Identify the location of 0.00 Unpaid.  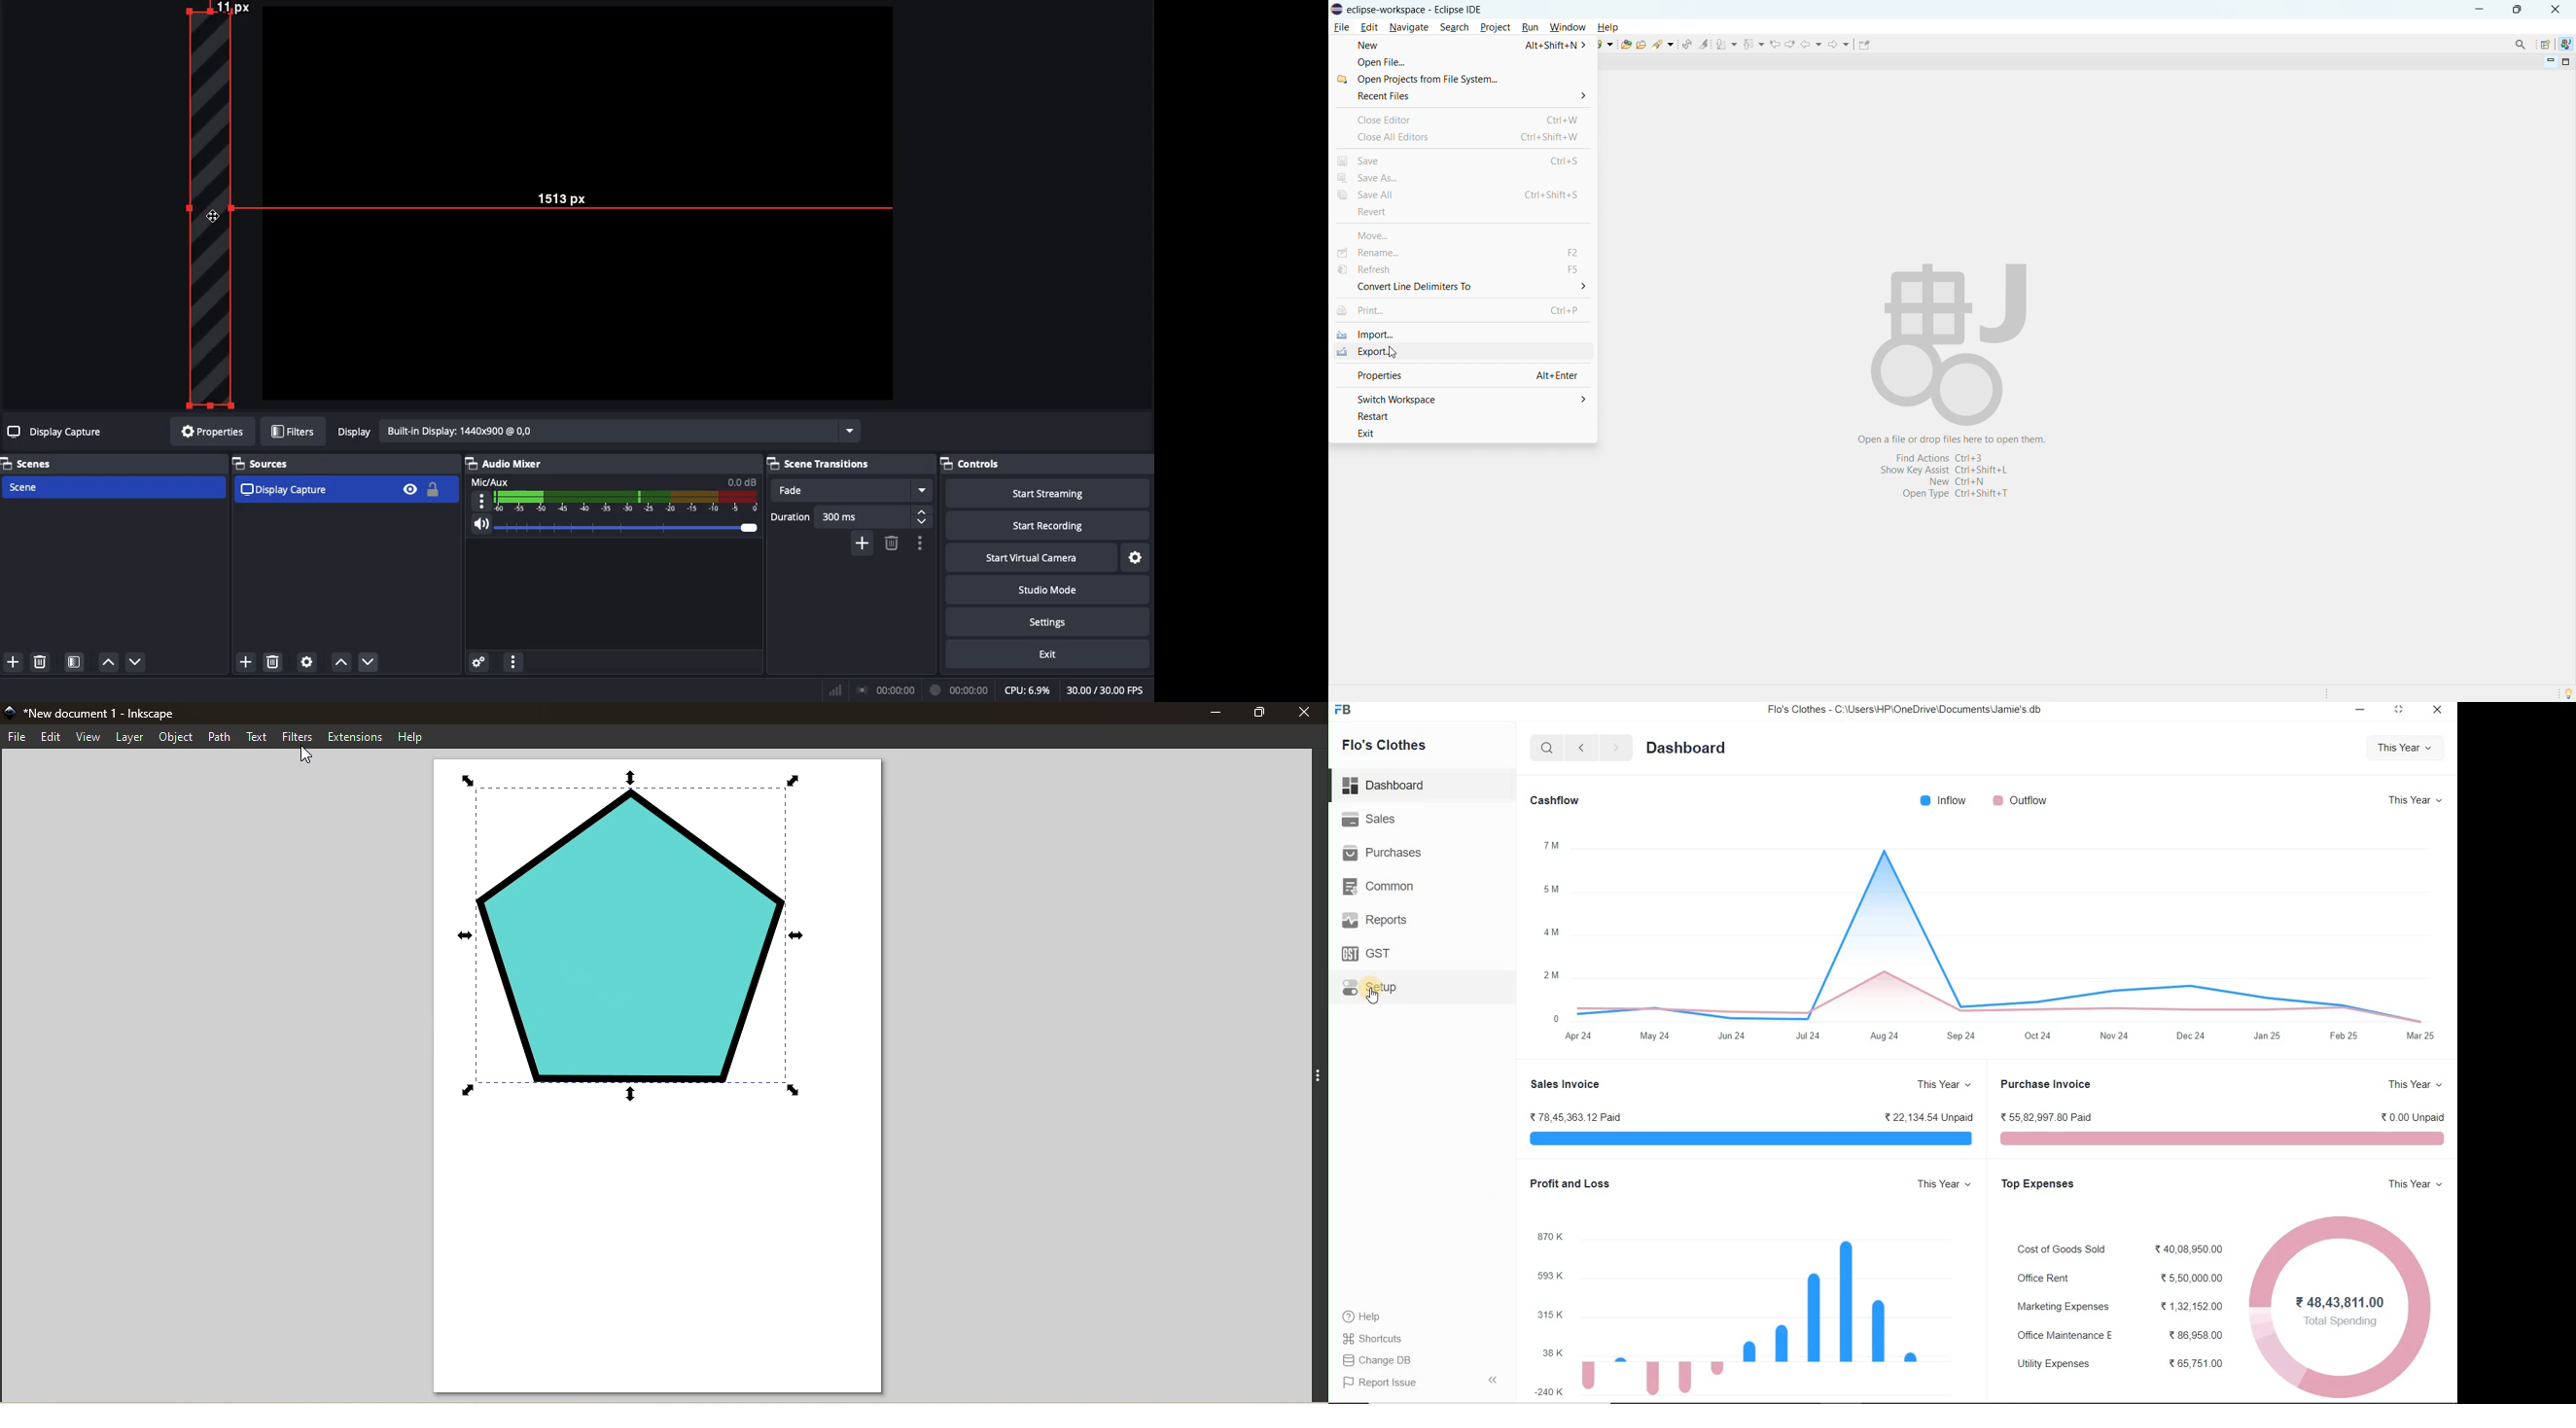
(2410, 1116).